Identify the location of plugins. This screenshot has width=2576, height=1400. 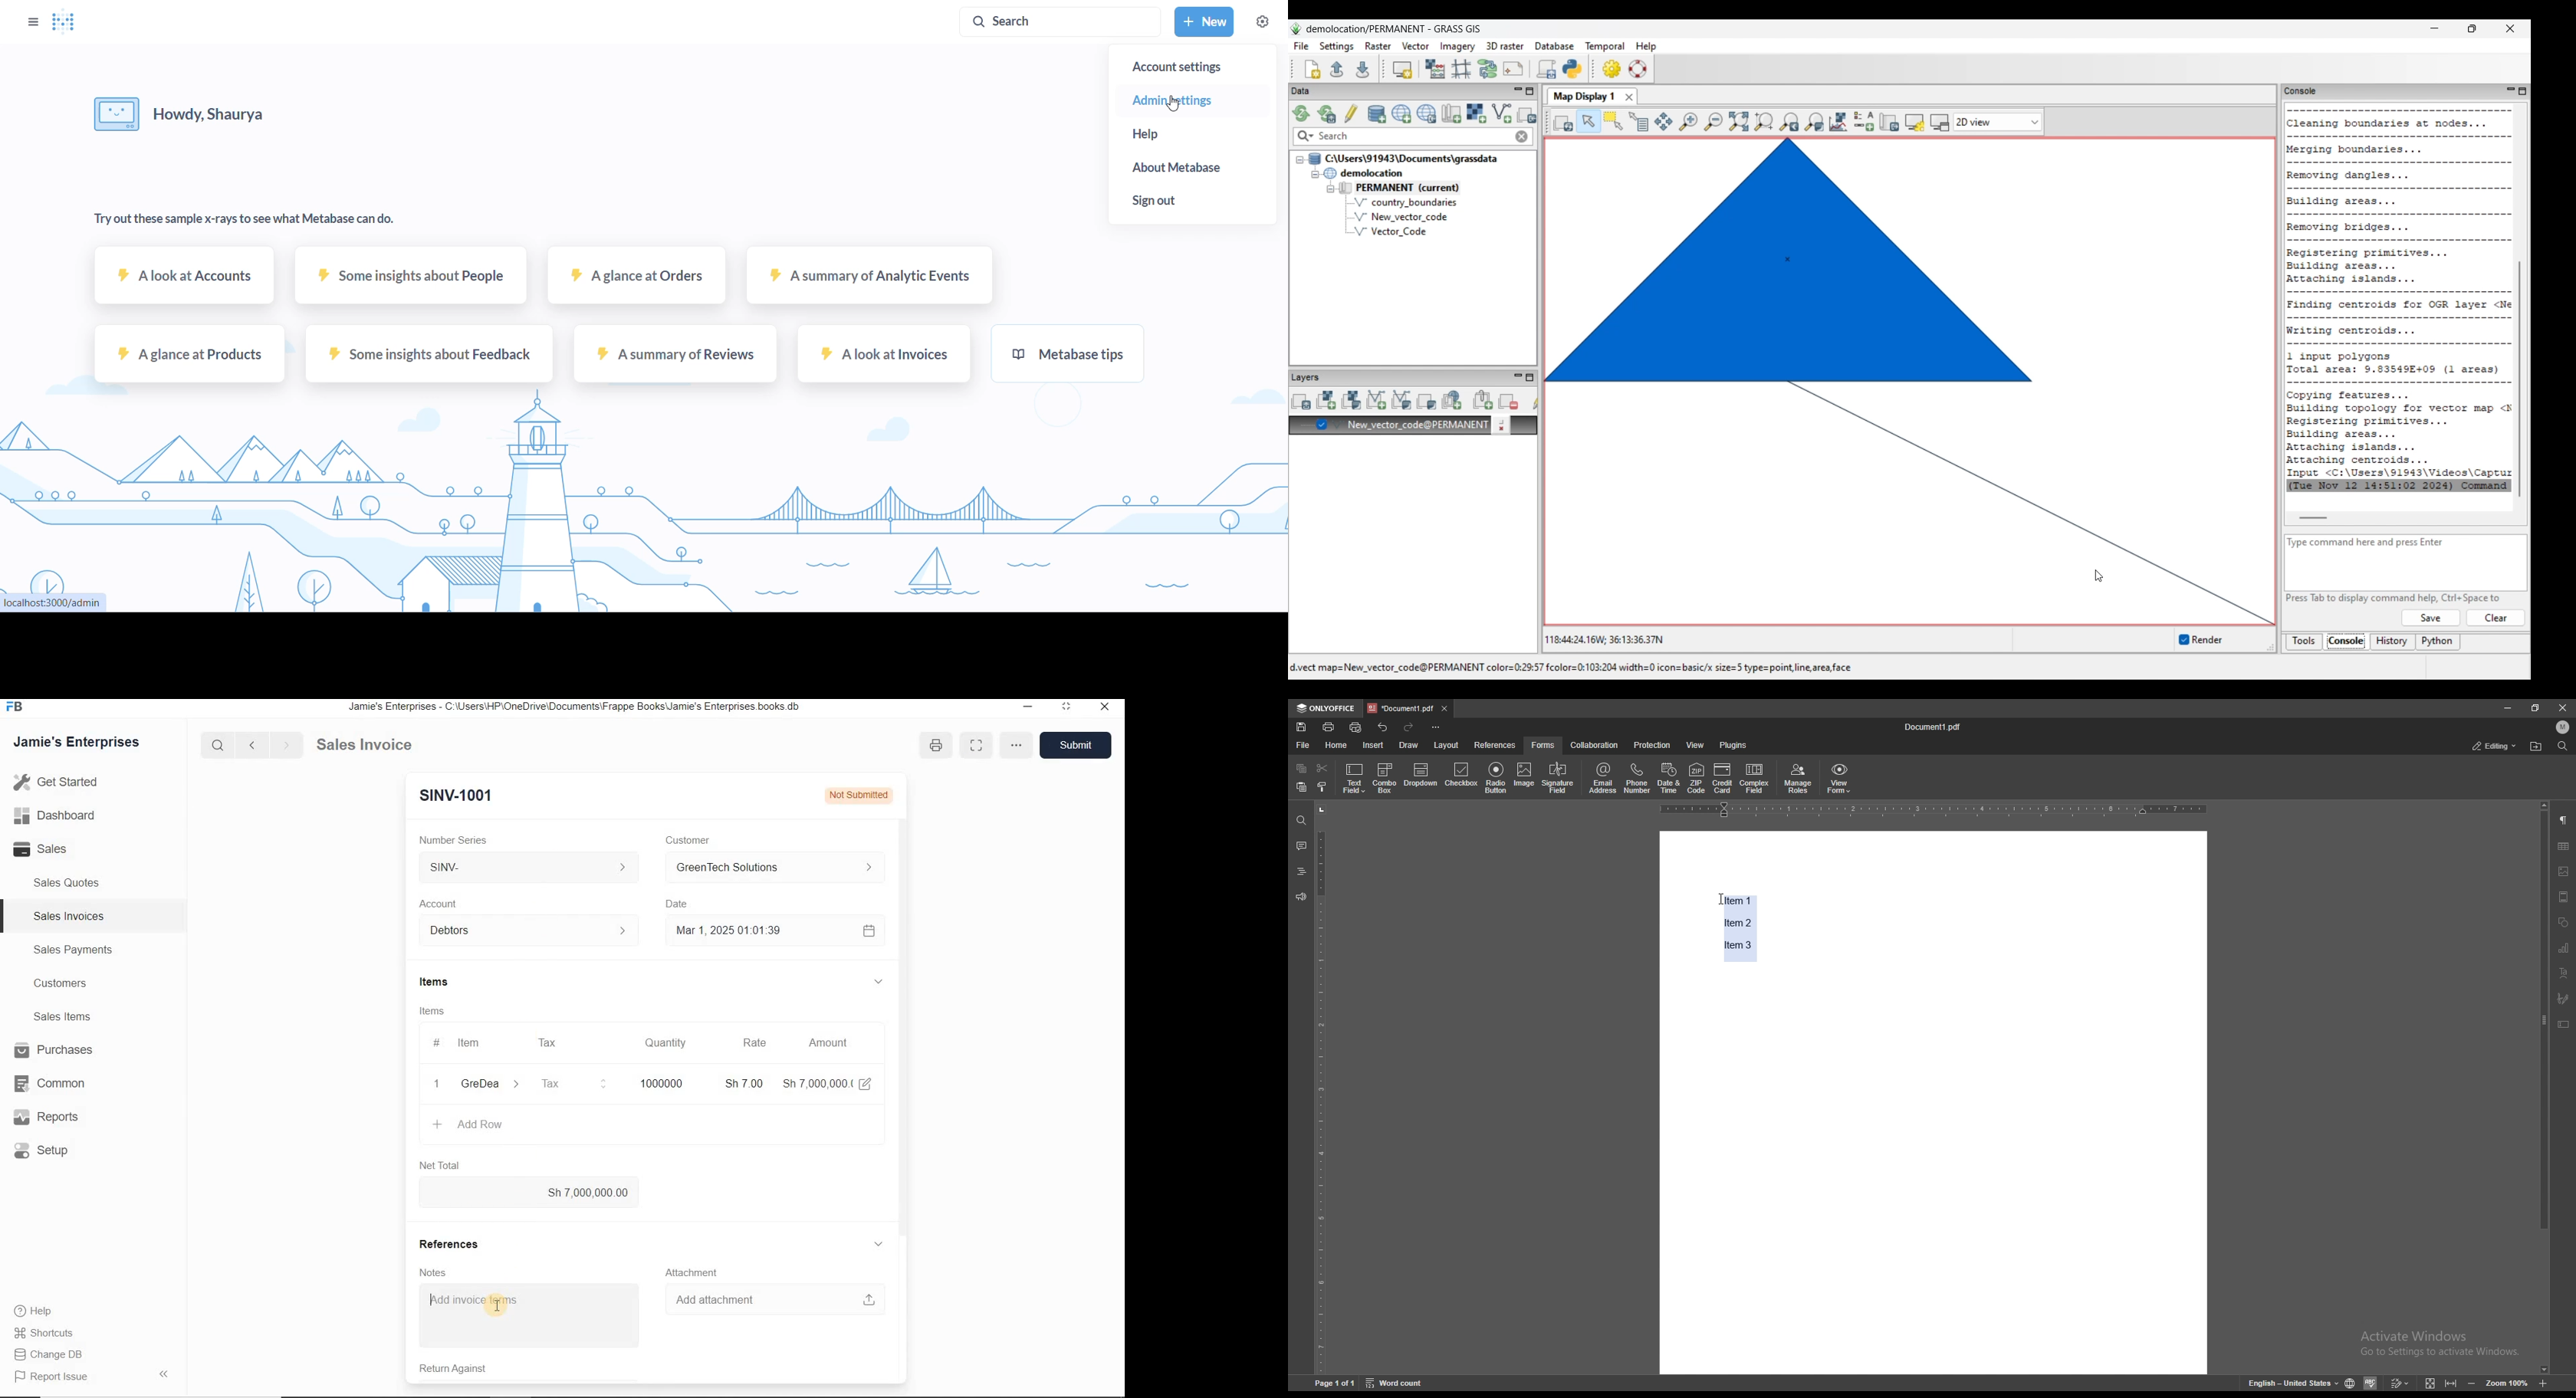
(1736, 745).